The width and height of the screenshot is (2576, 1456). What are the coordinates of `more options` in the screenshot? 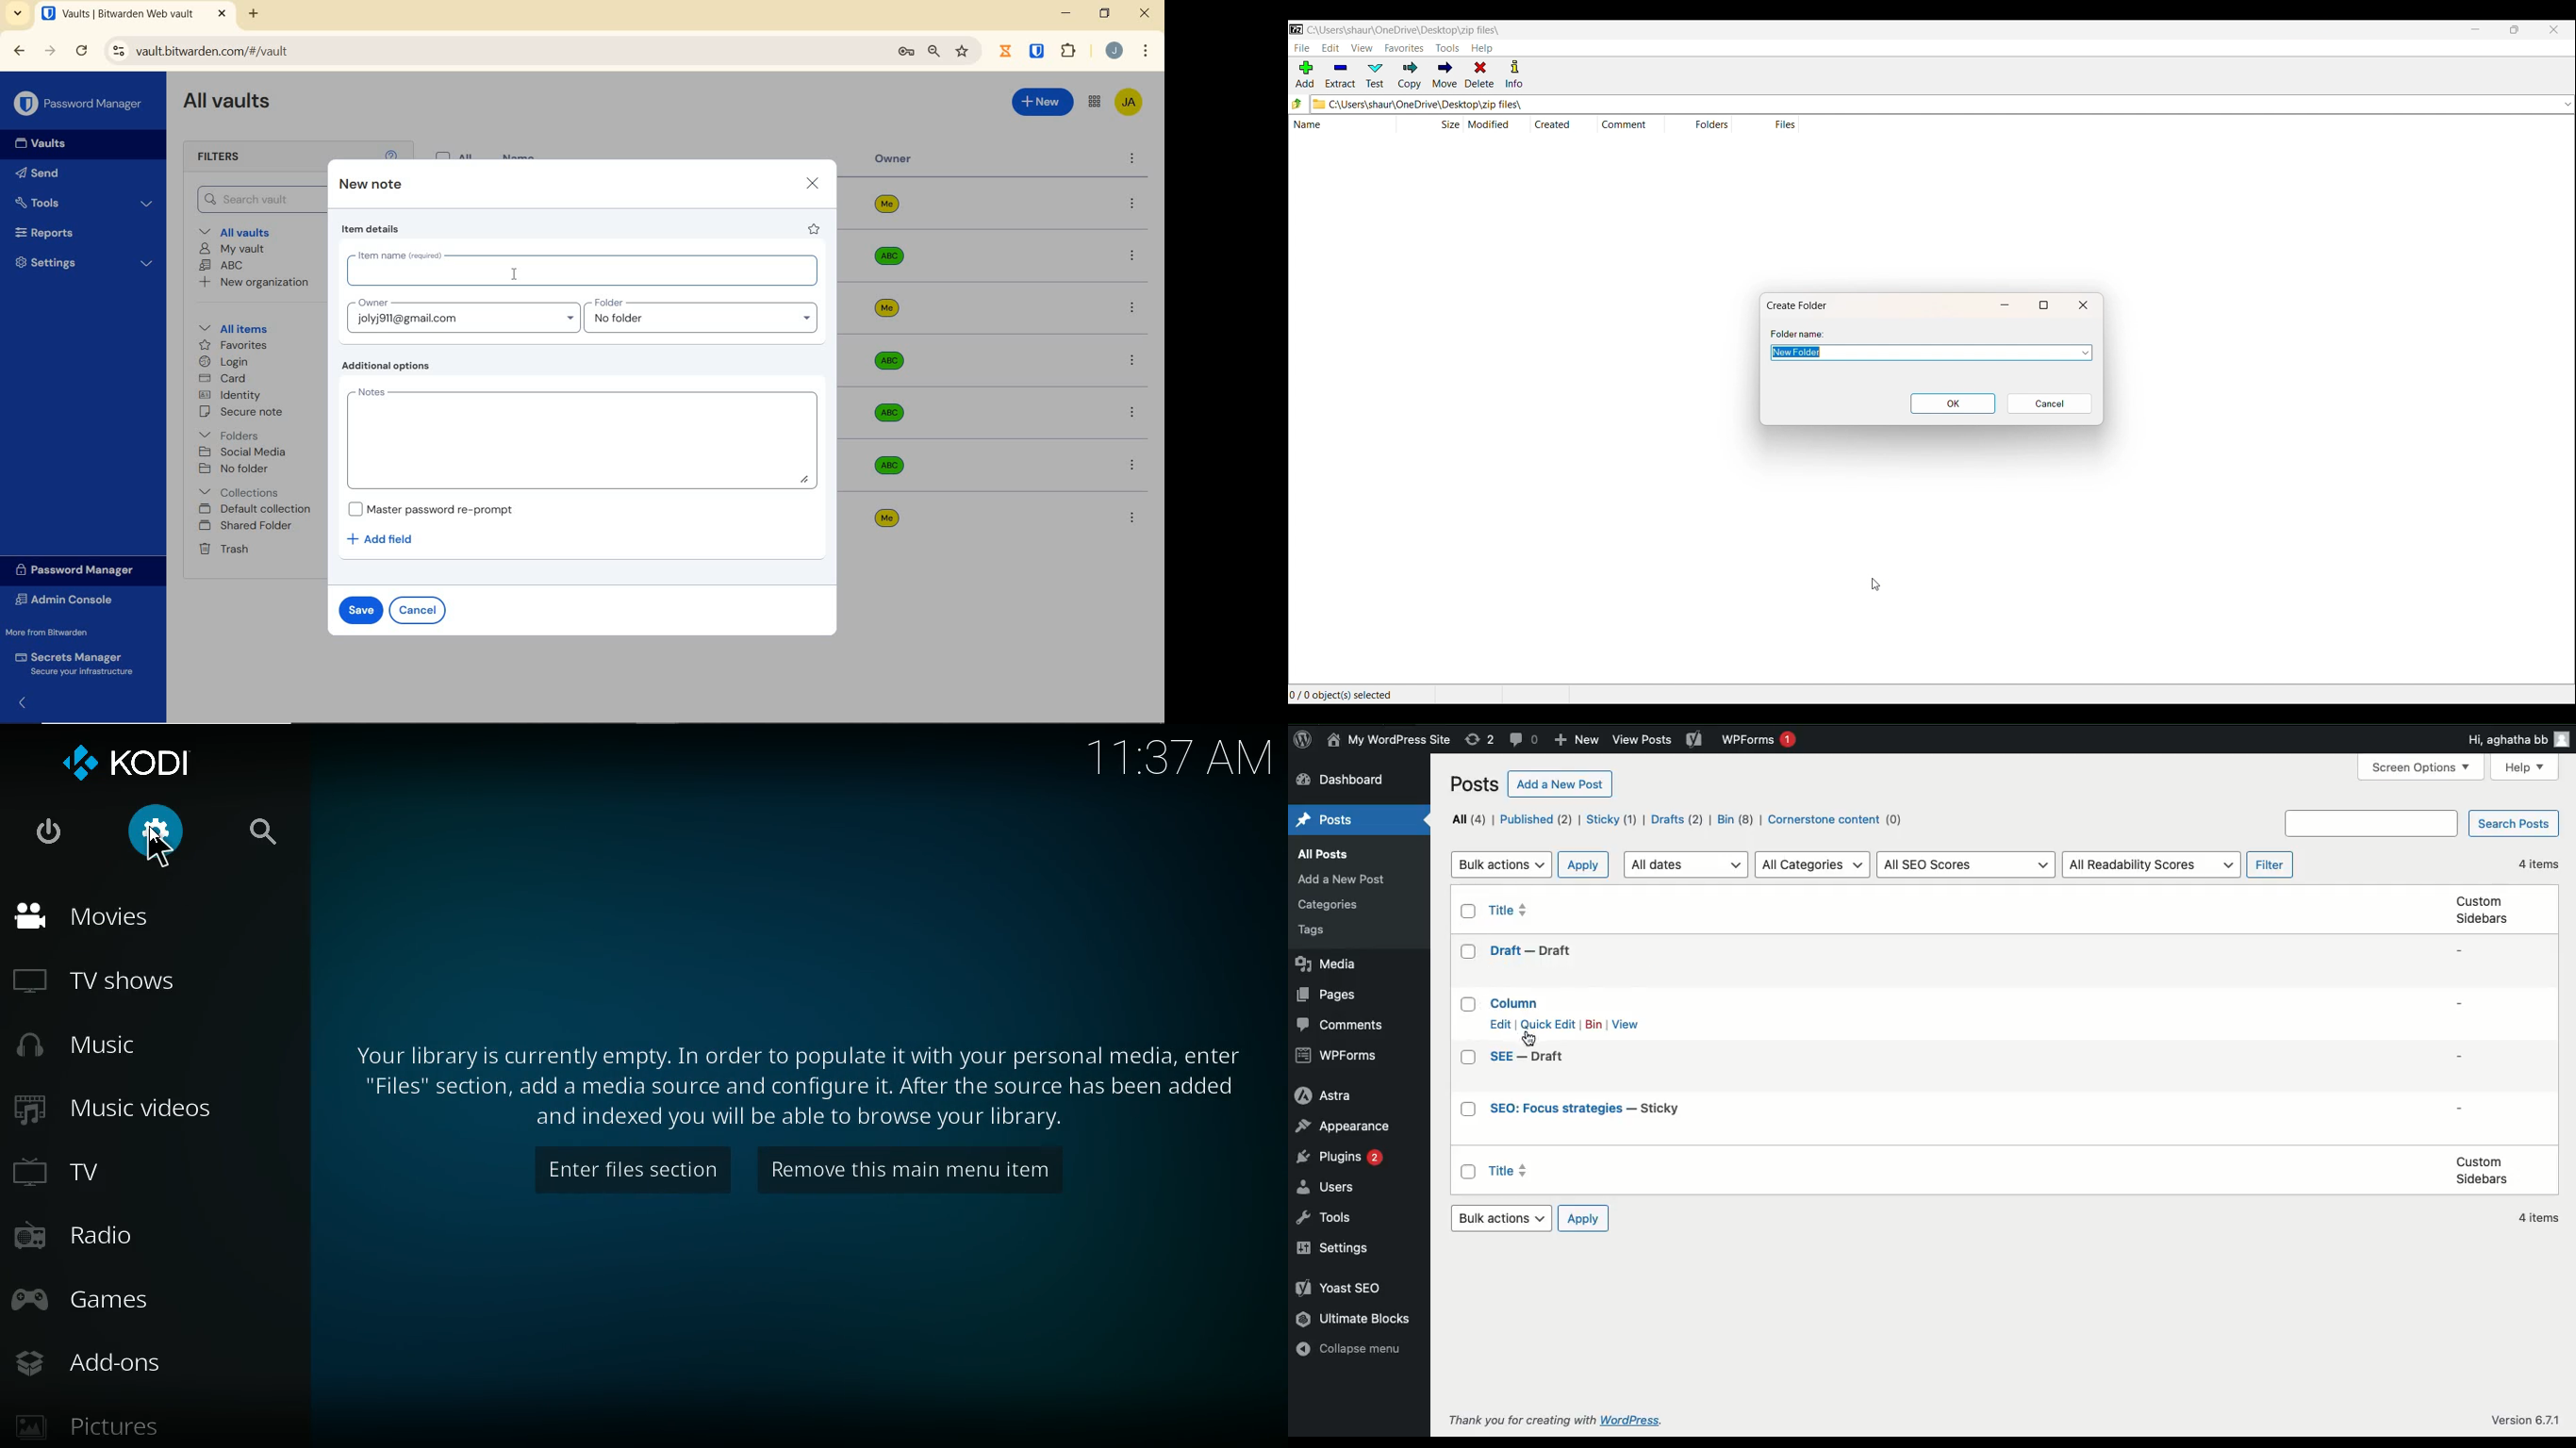 It's located at (1134, 413).